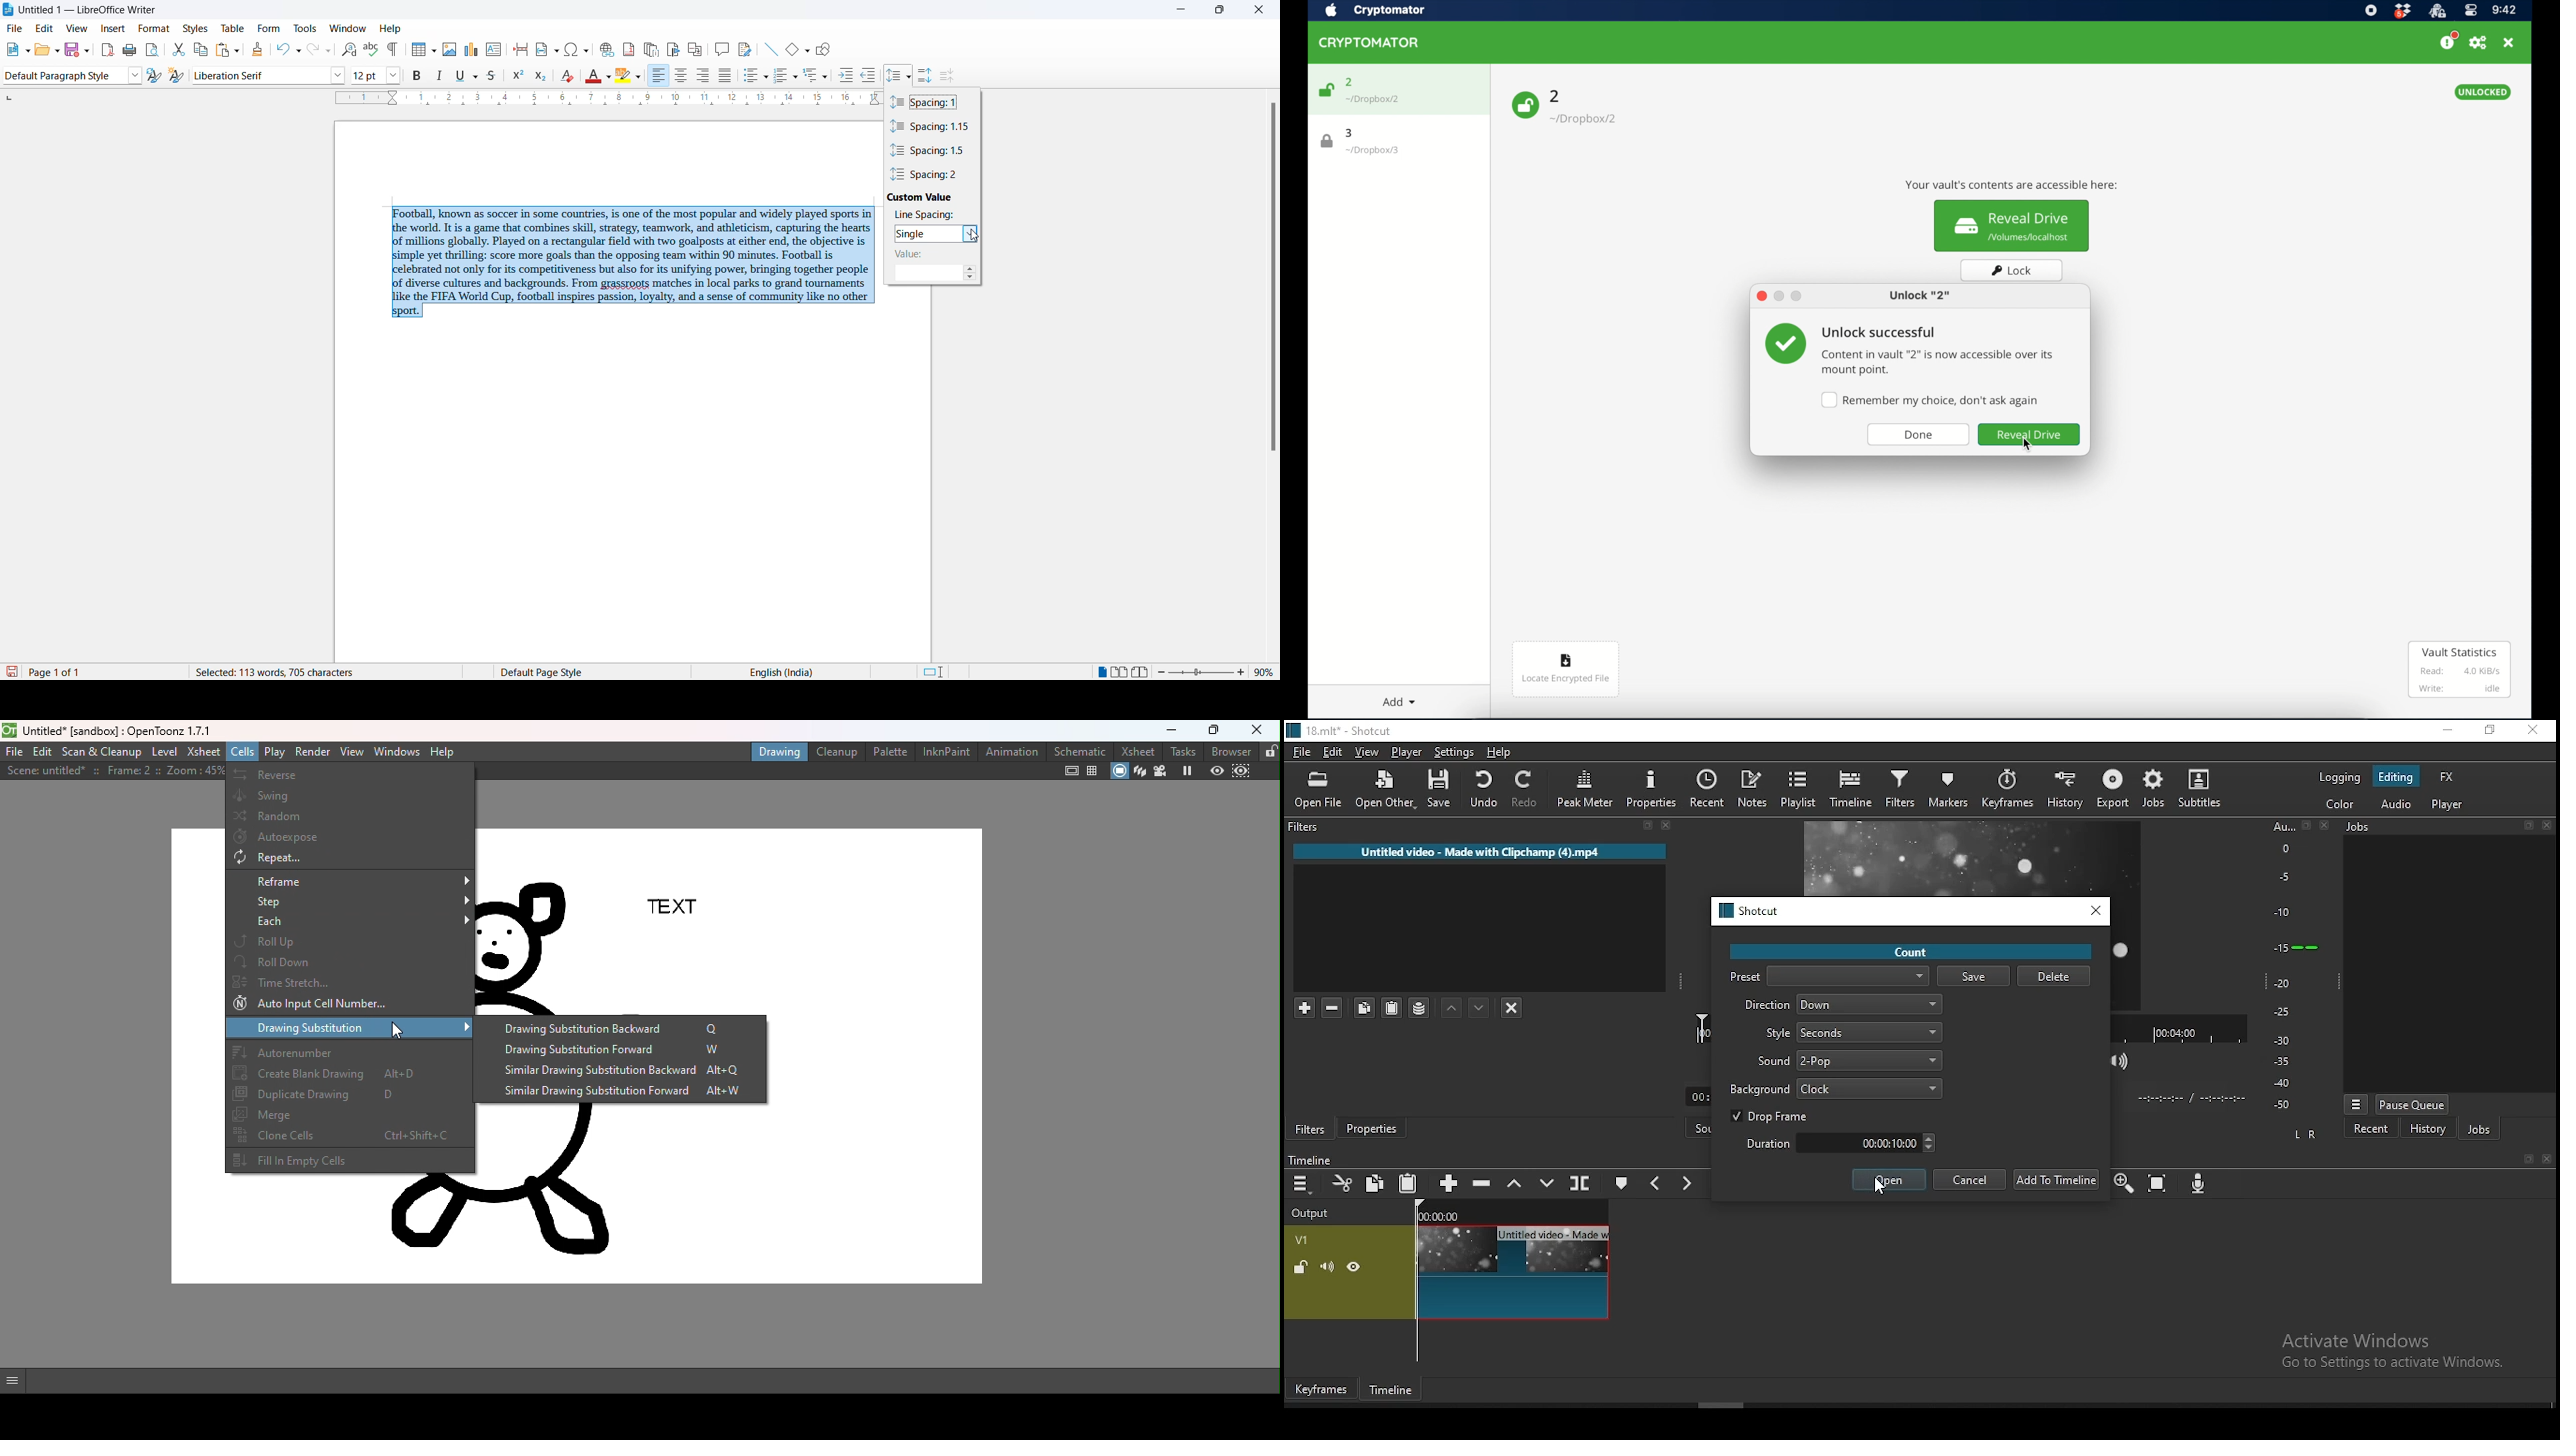 The width and height of the screenshot is (2576, 1456). Describe the element at coordinates (1847, 1060) in the screenshot. I see `sound` at that location.